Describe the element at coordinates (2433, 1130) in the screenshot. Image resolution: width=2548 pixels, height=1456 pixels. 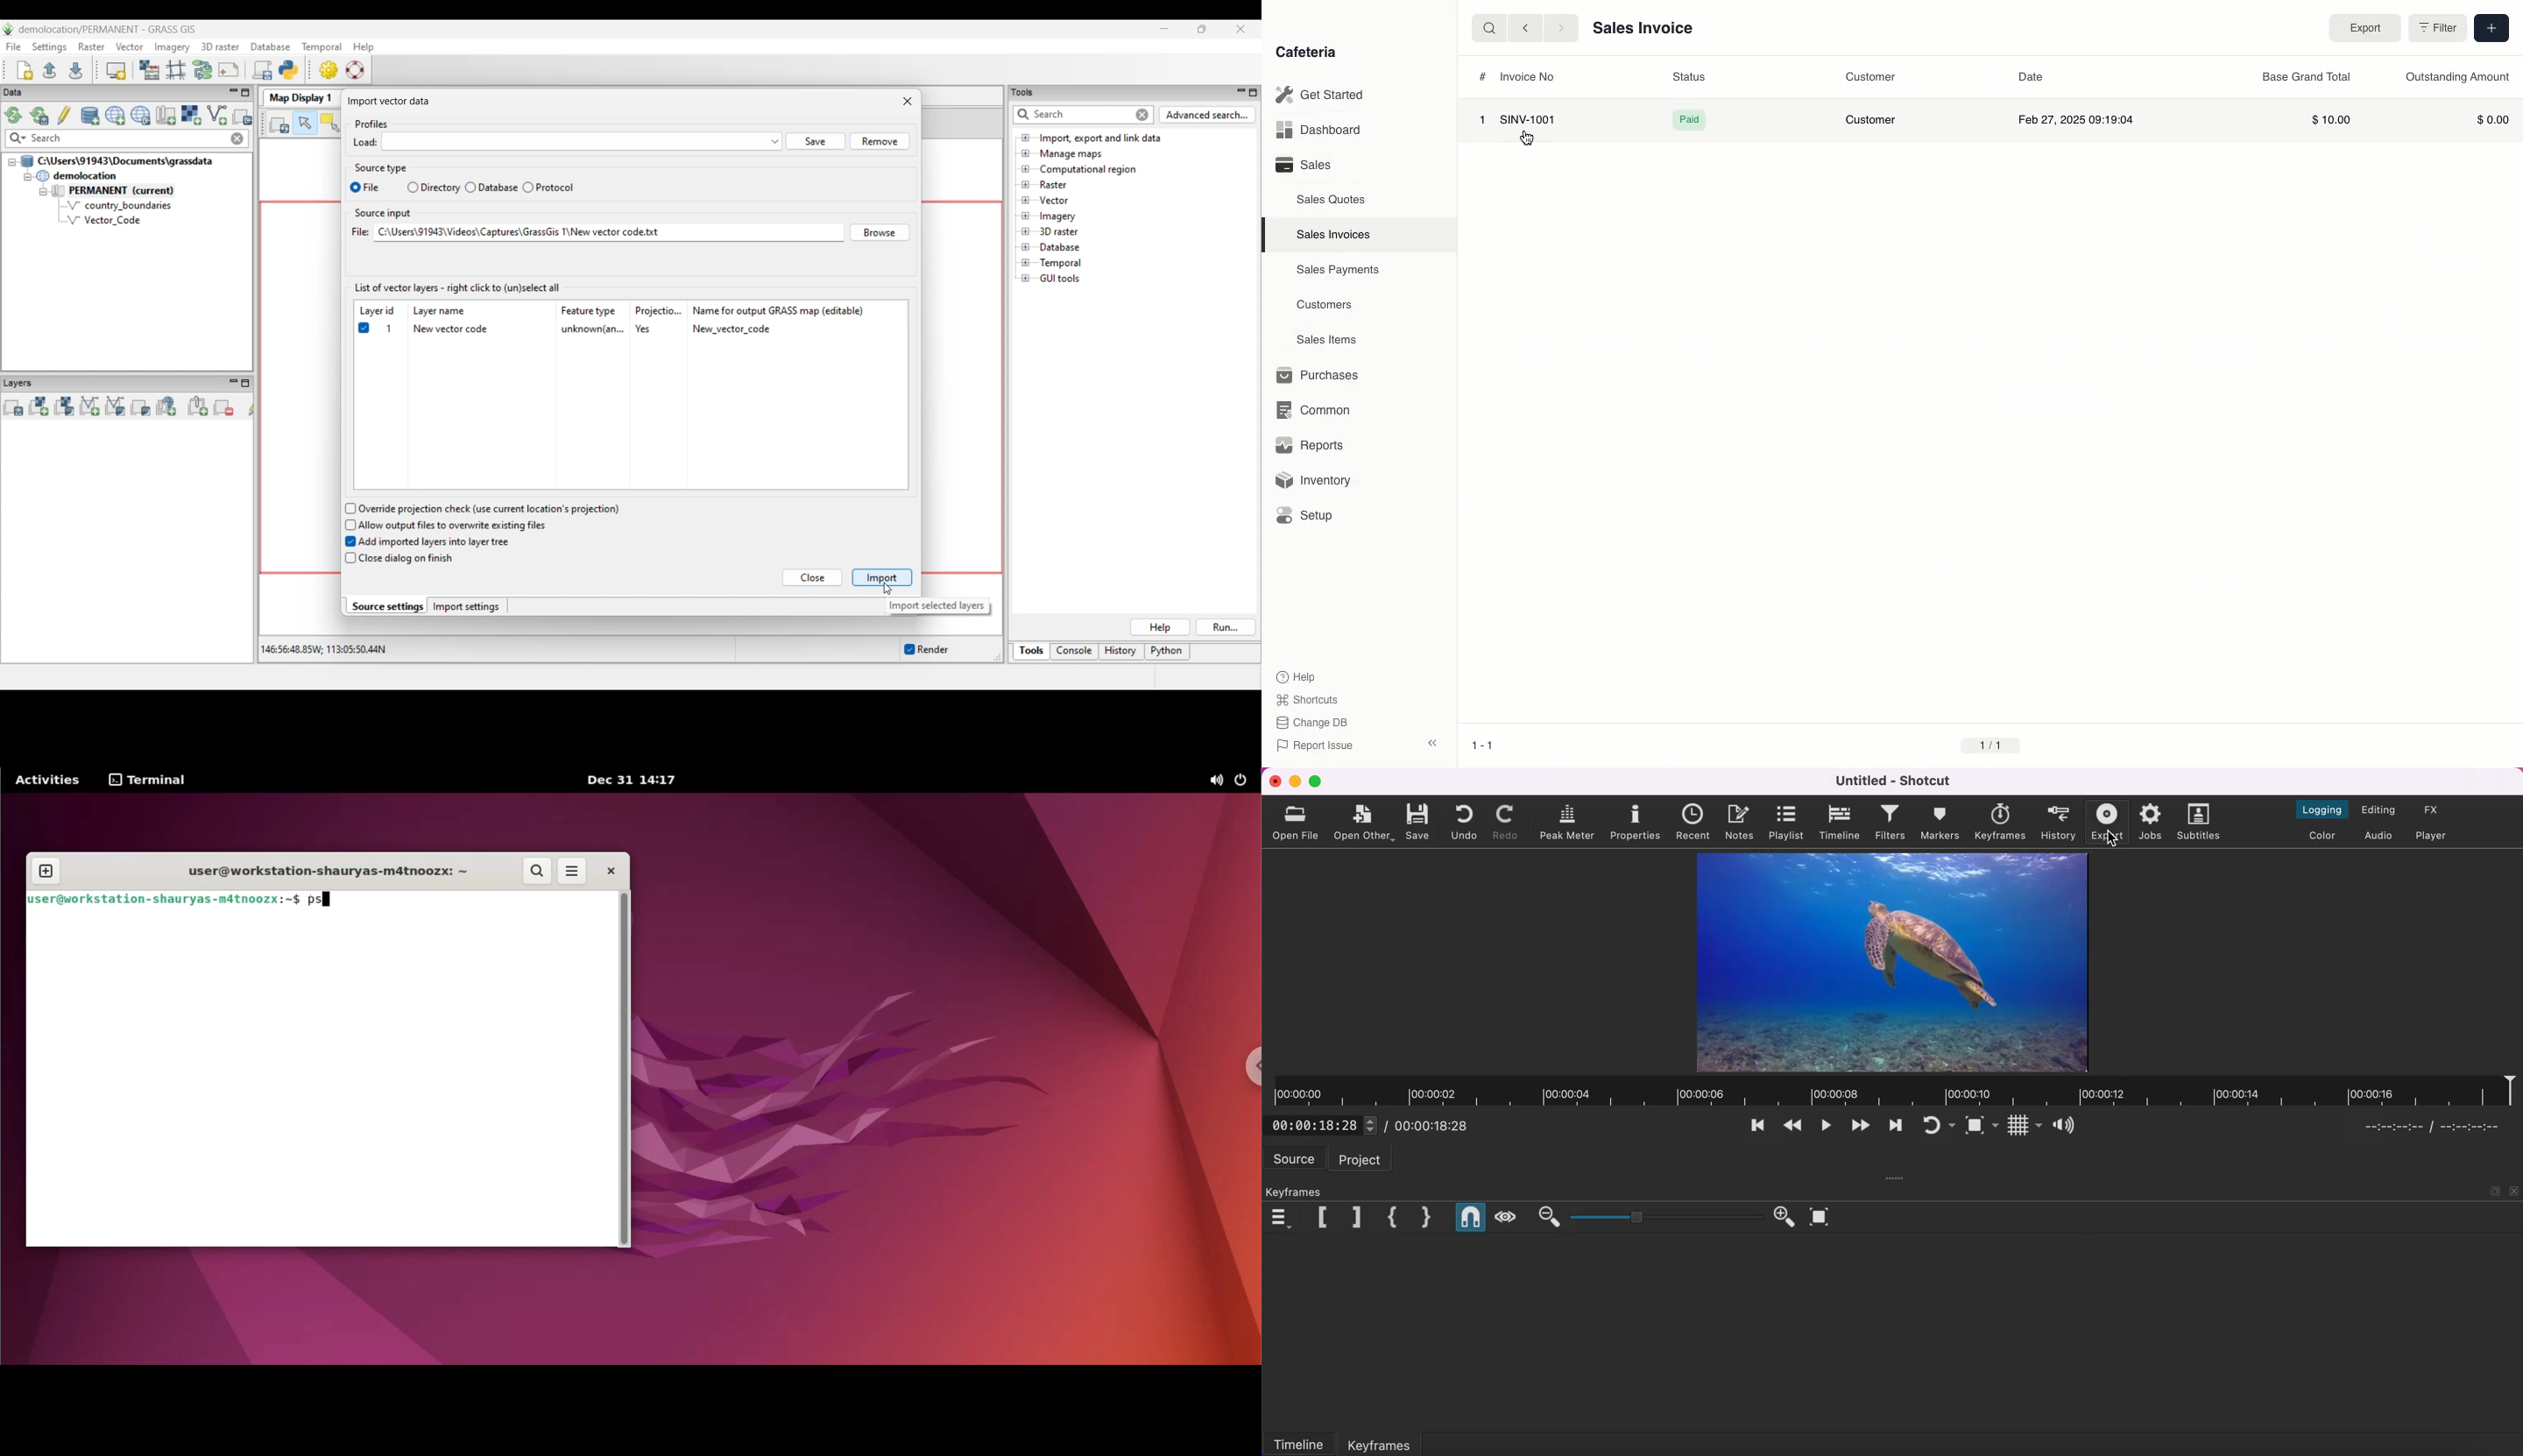
I see `final duration time graph` at that location.